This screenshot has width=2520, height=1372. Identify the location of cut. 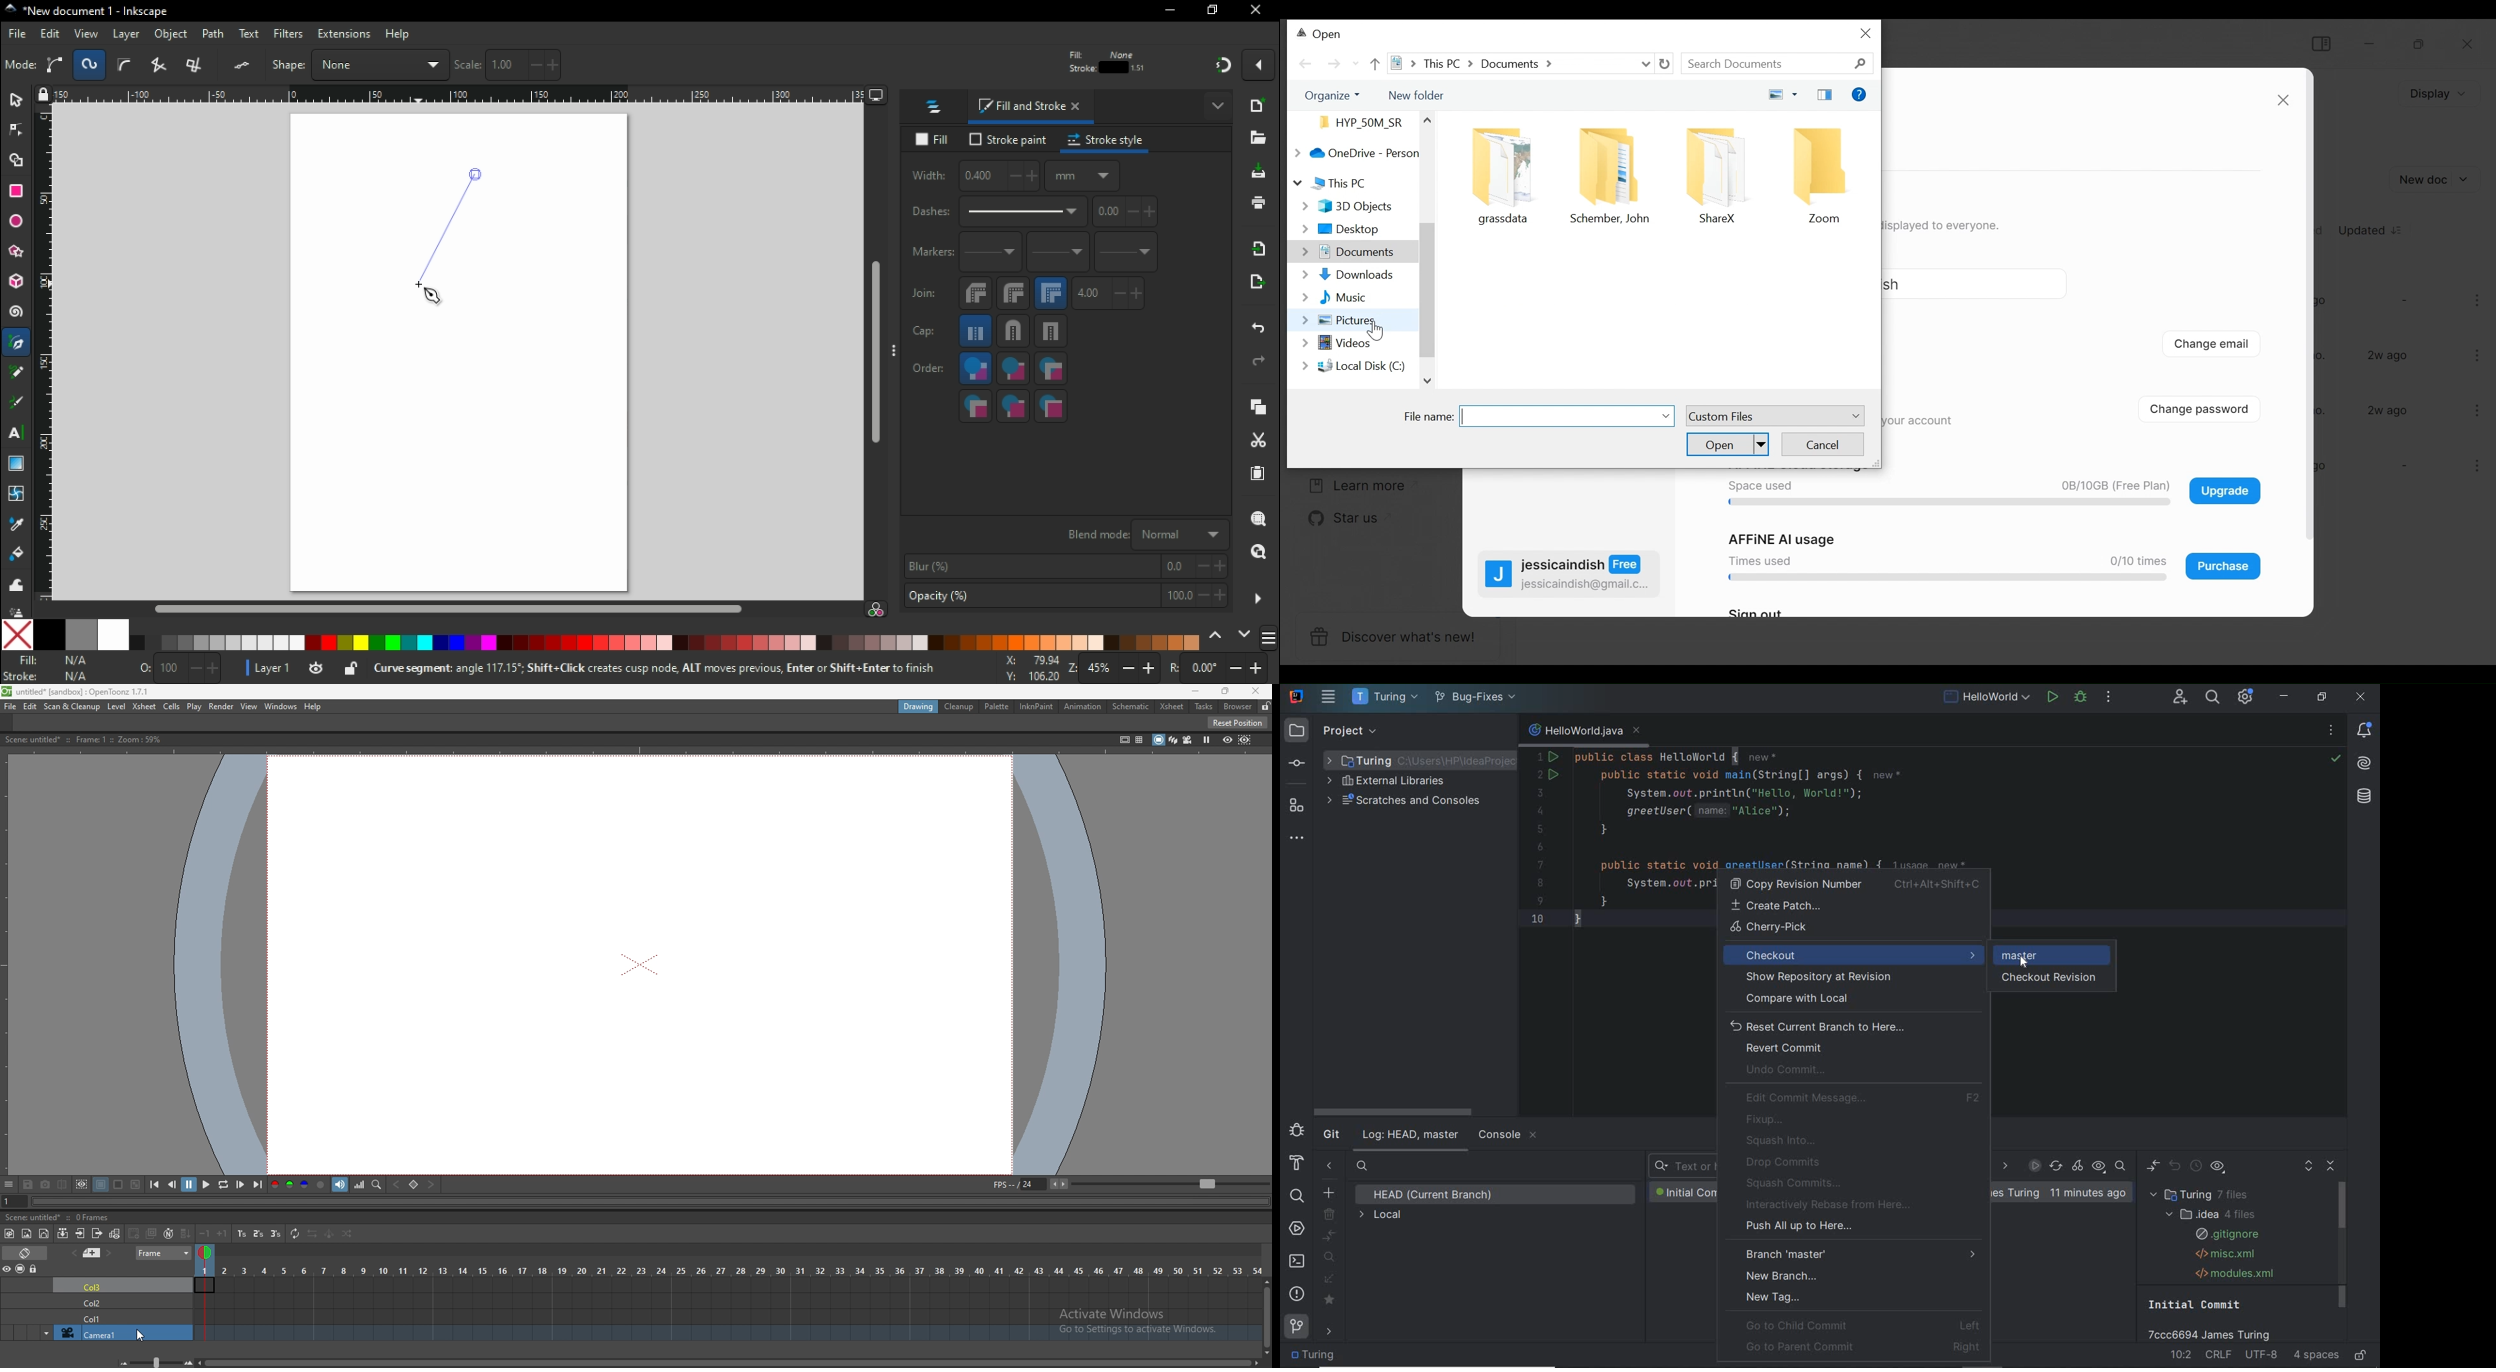
(1260, 442).